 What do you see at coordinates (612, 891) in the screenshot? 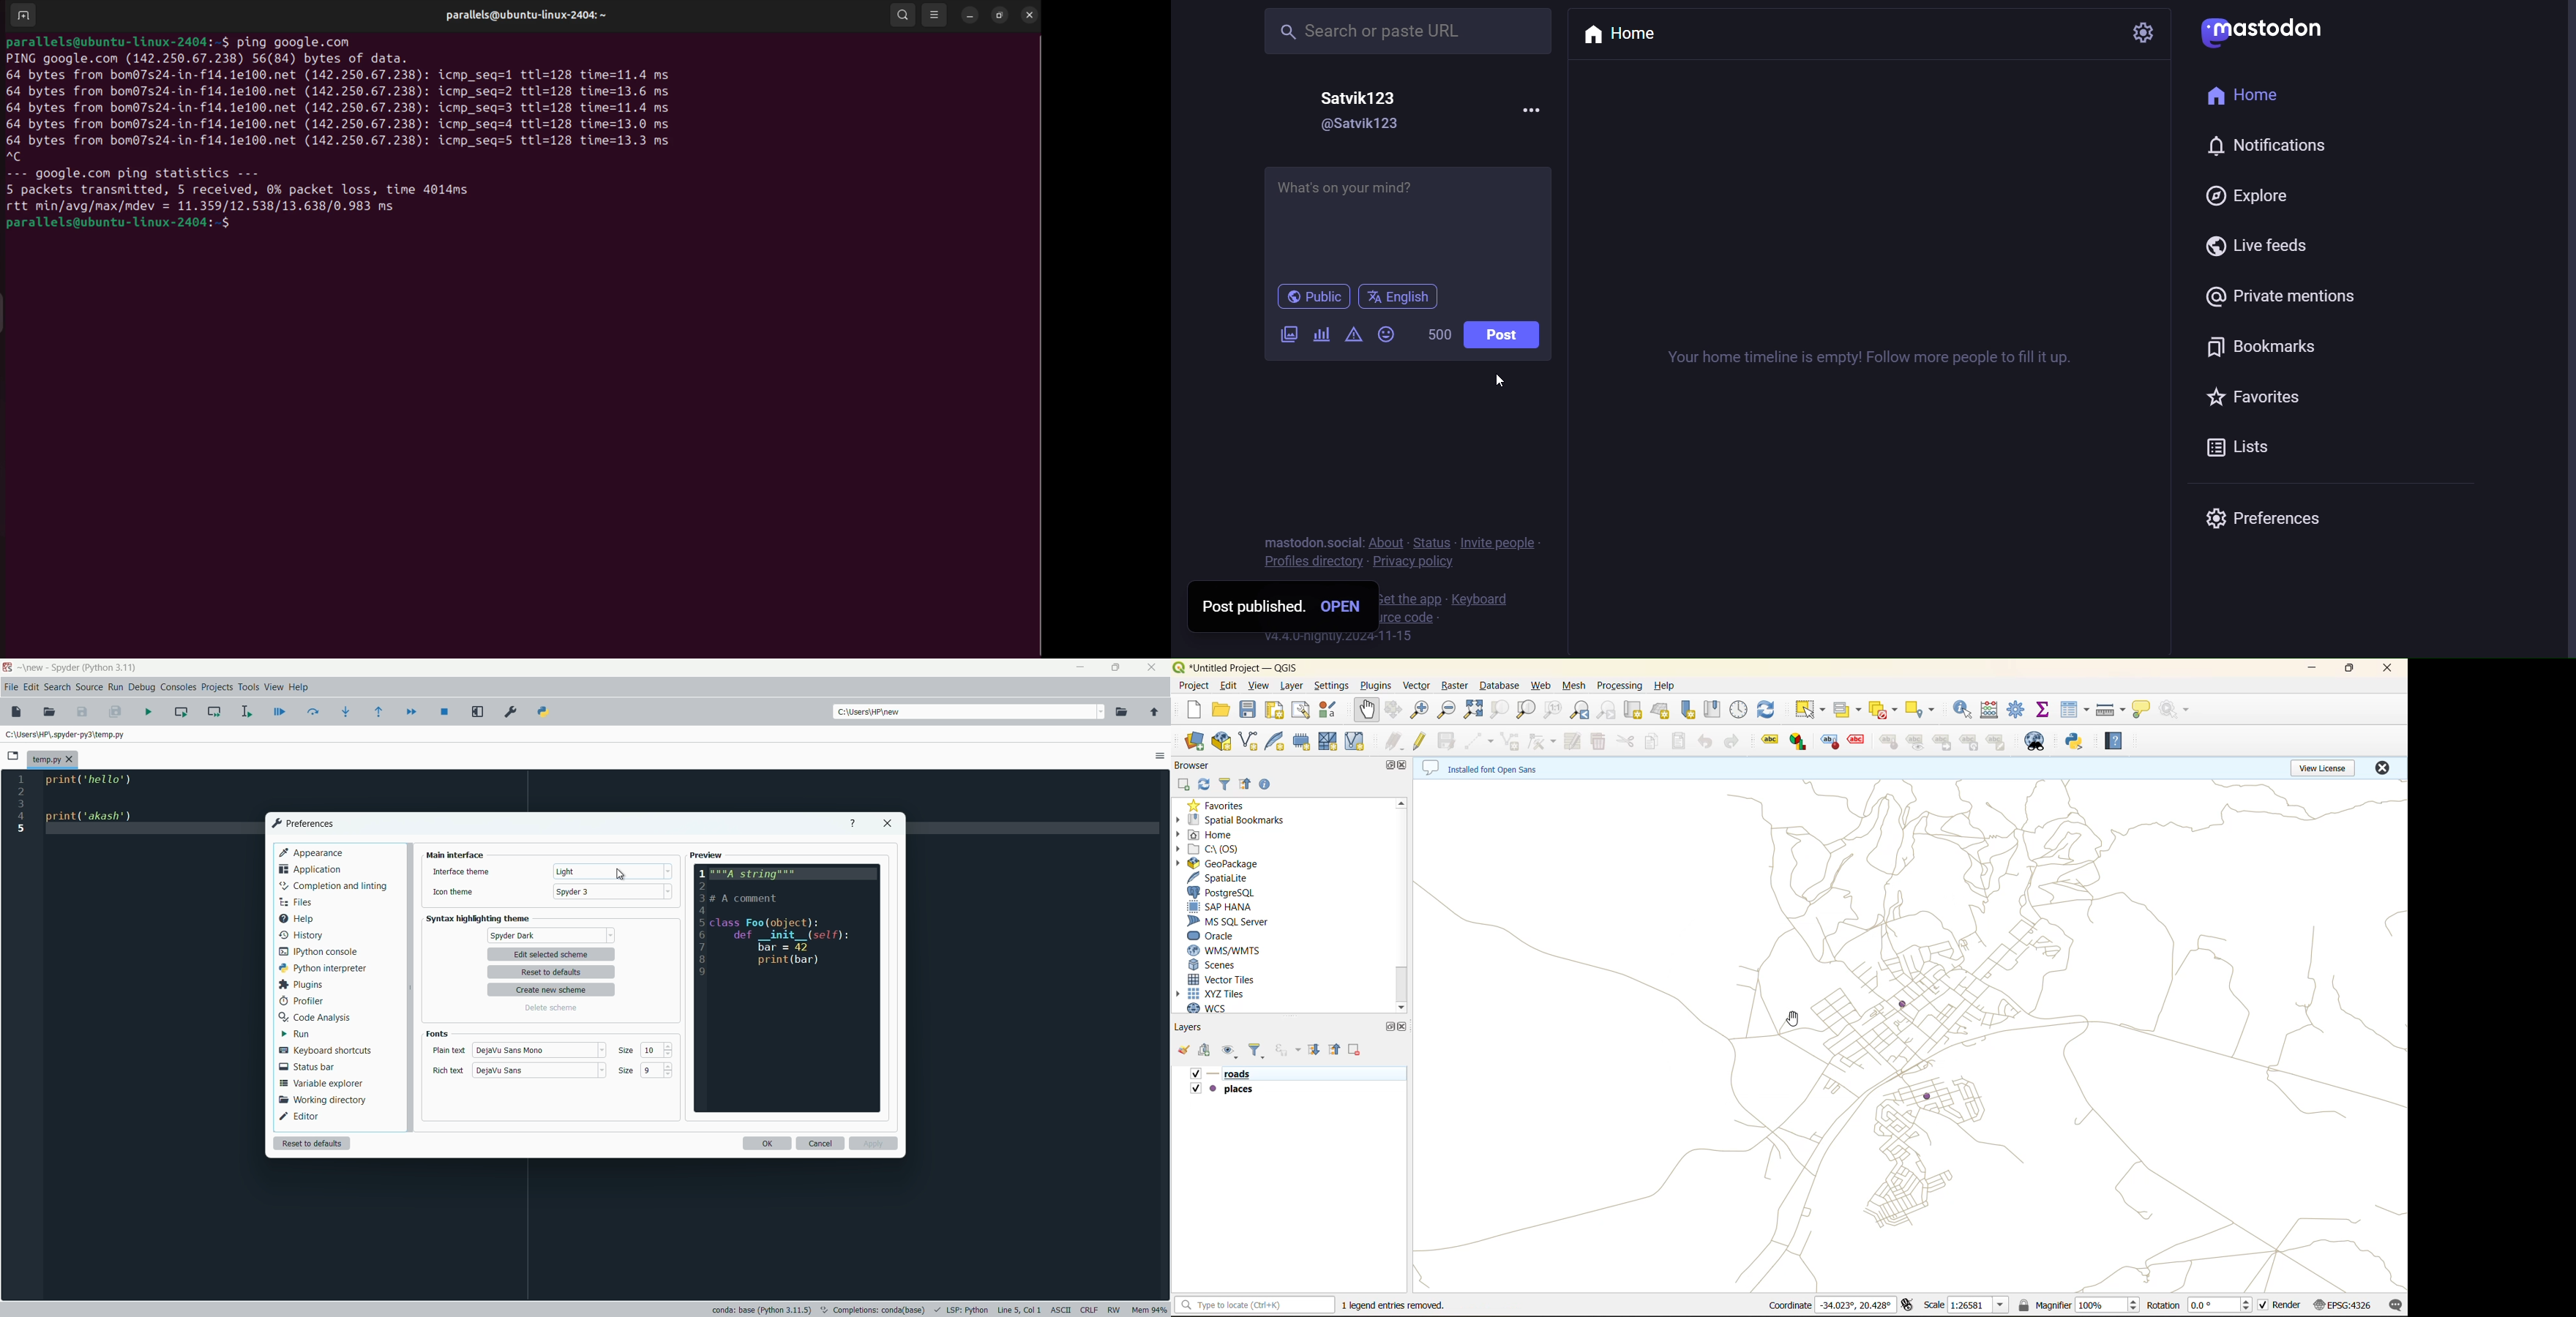
I see `icon theme dropdown` at bounding box center [612, 891].